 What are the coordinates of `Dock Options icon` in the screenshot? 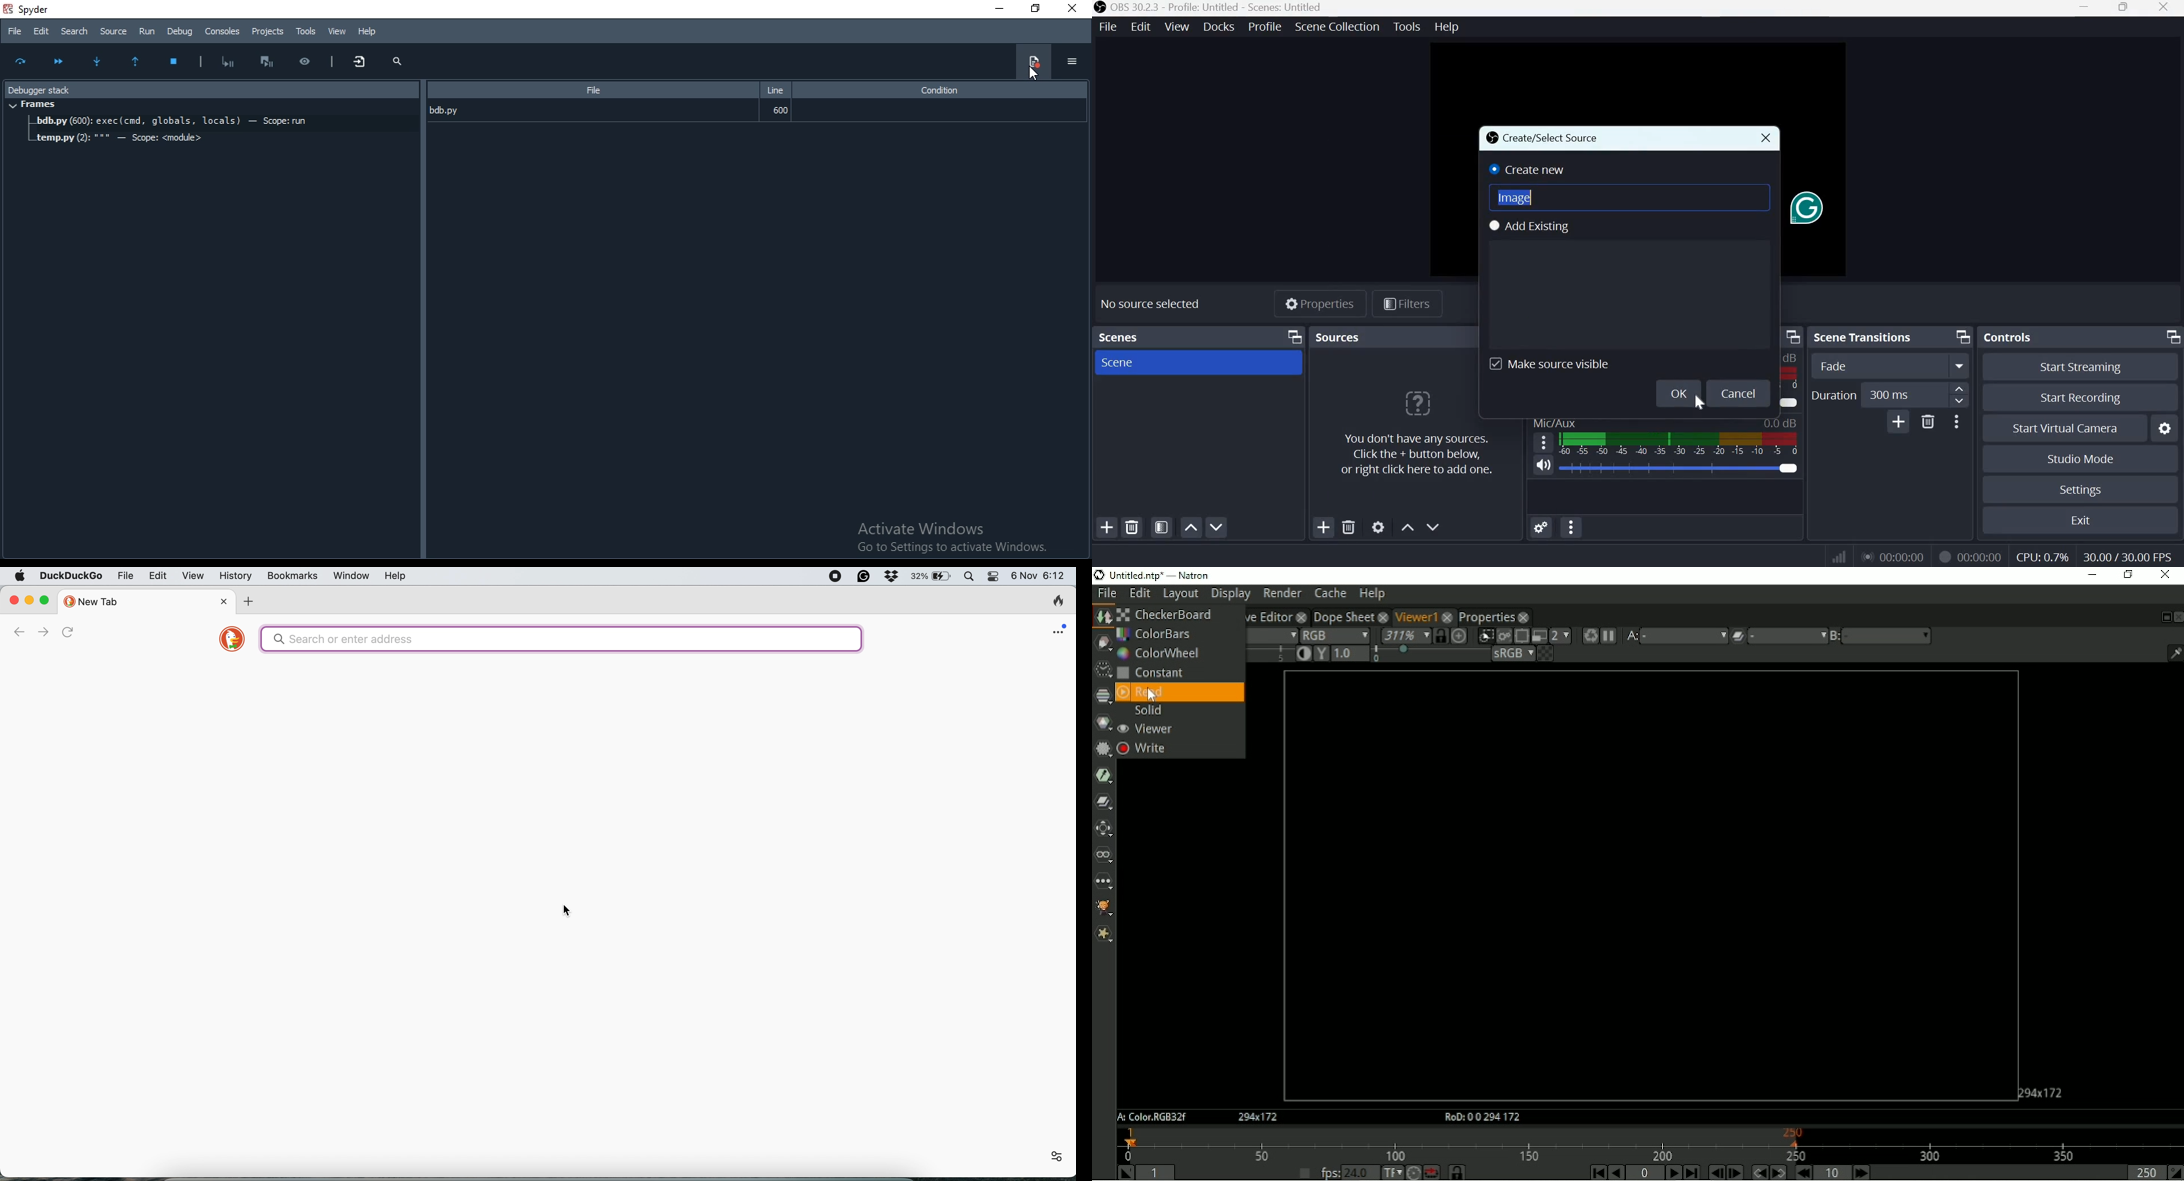 It's located at (1292, 337).